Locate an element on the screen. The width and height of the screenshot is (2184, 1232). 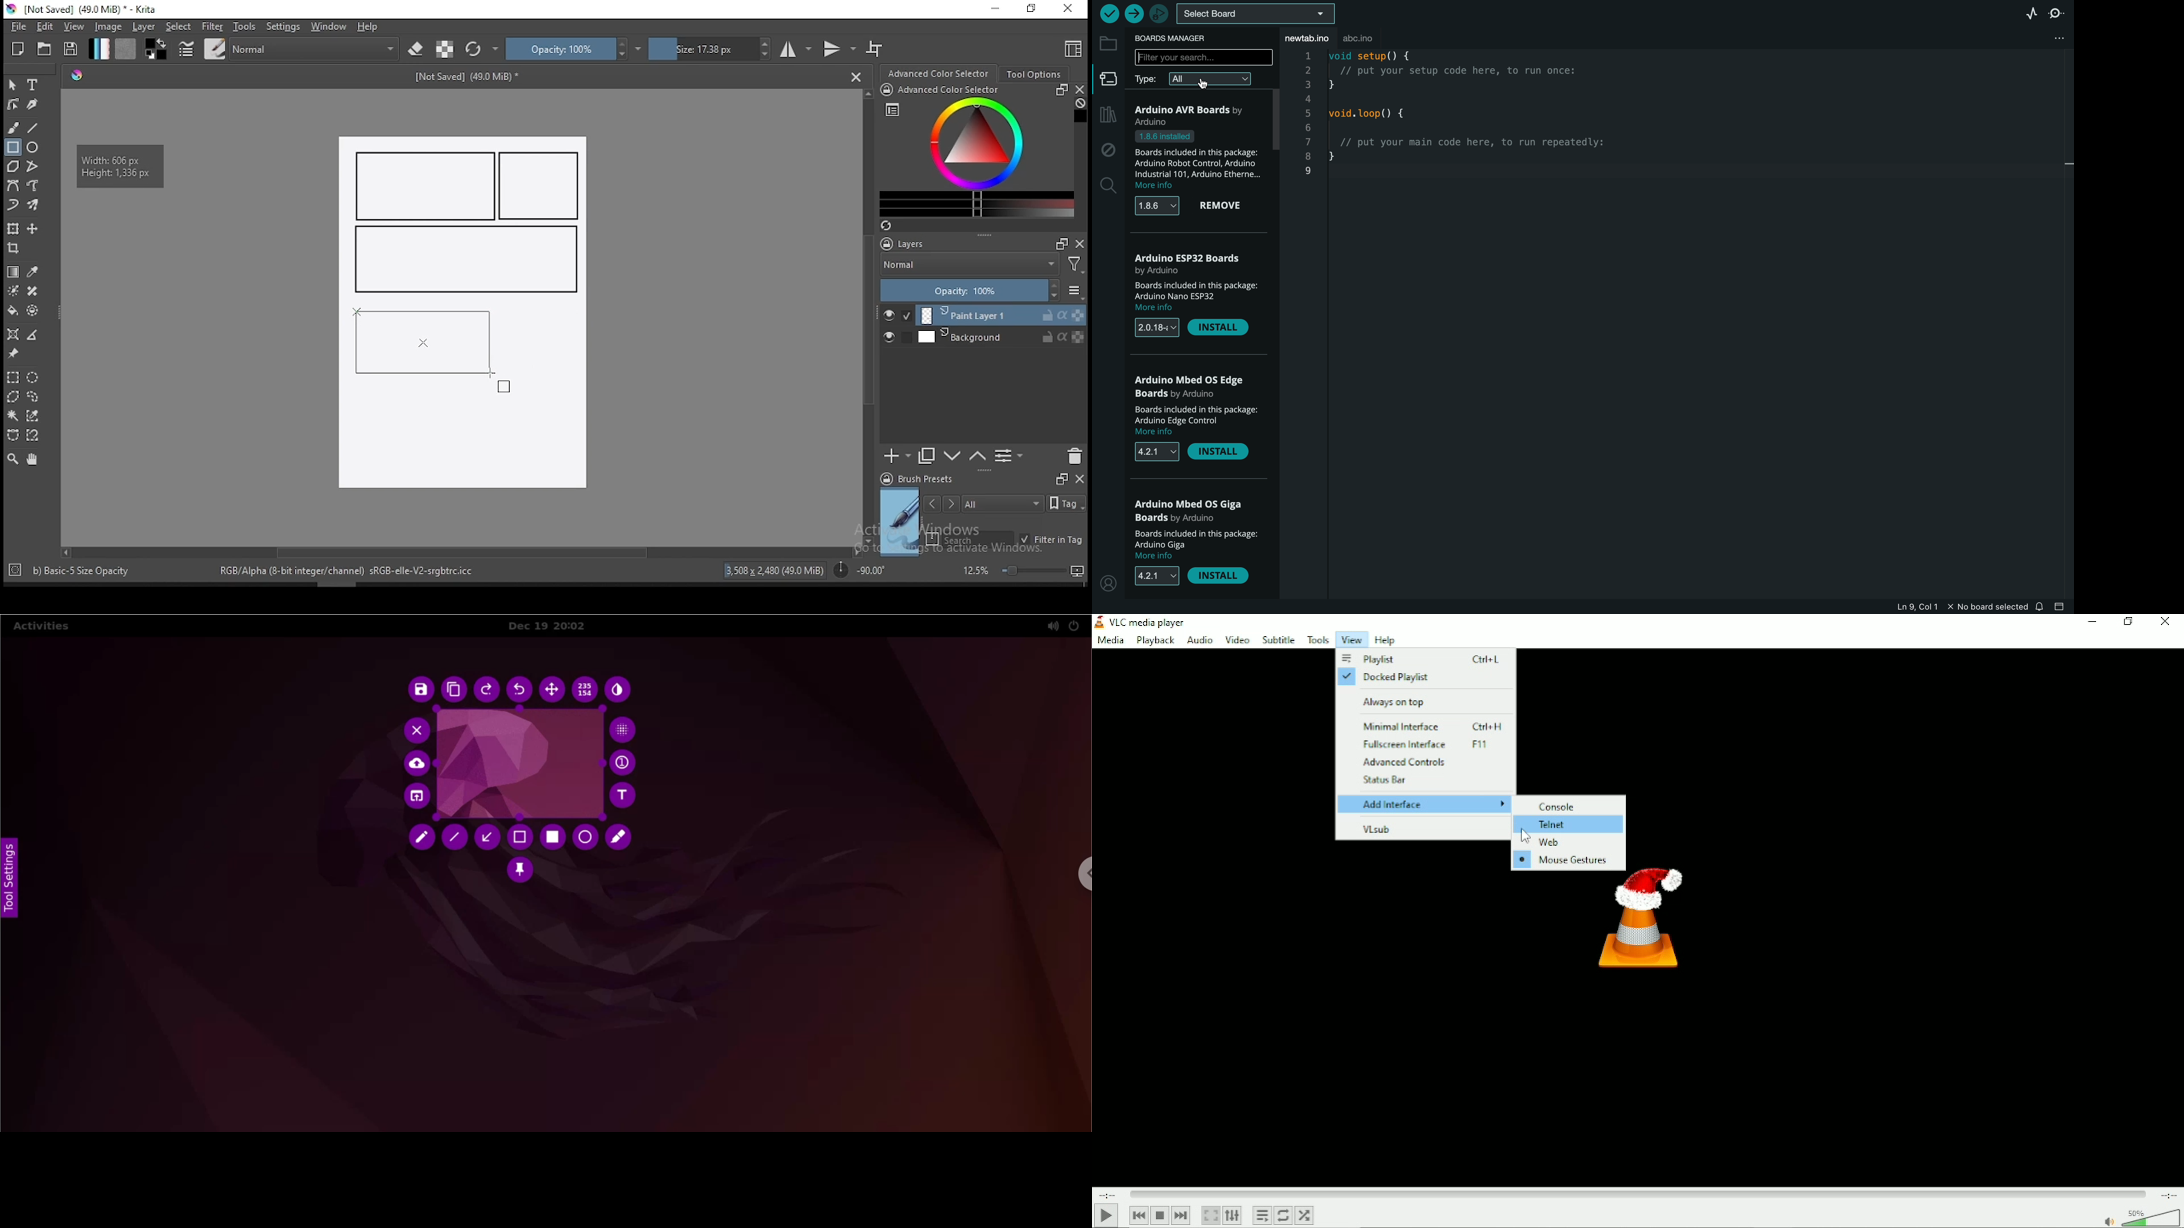
Previous is located at coordinates (1139, 1215).